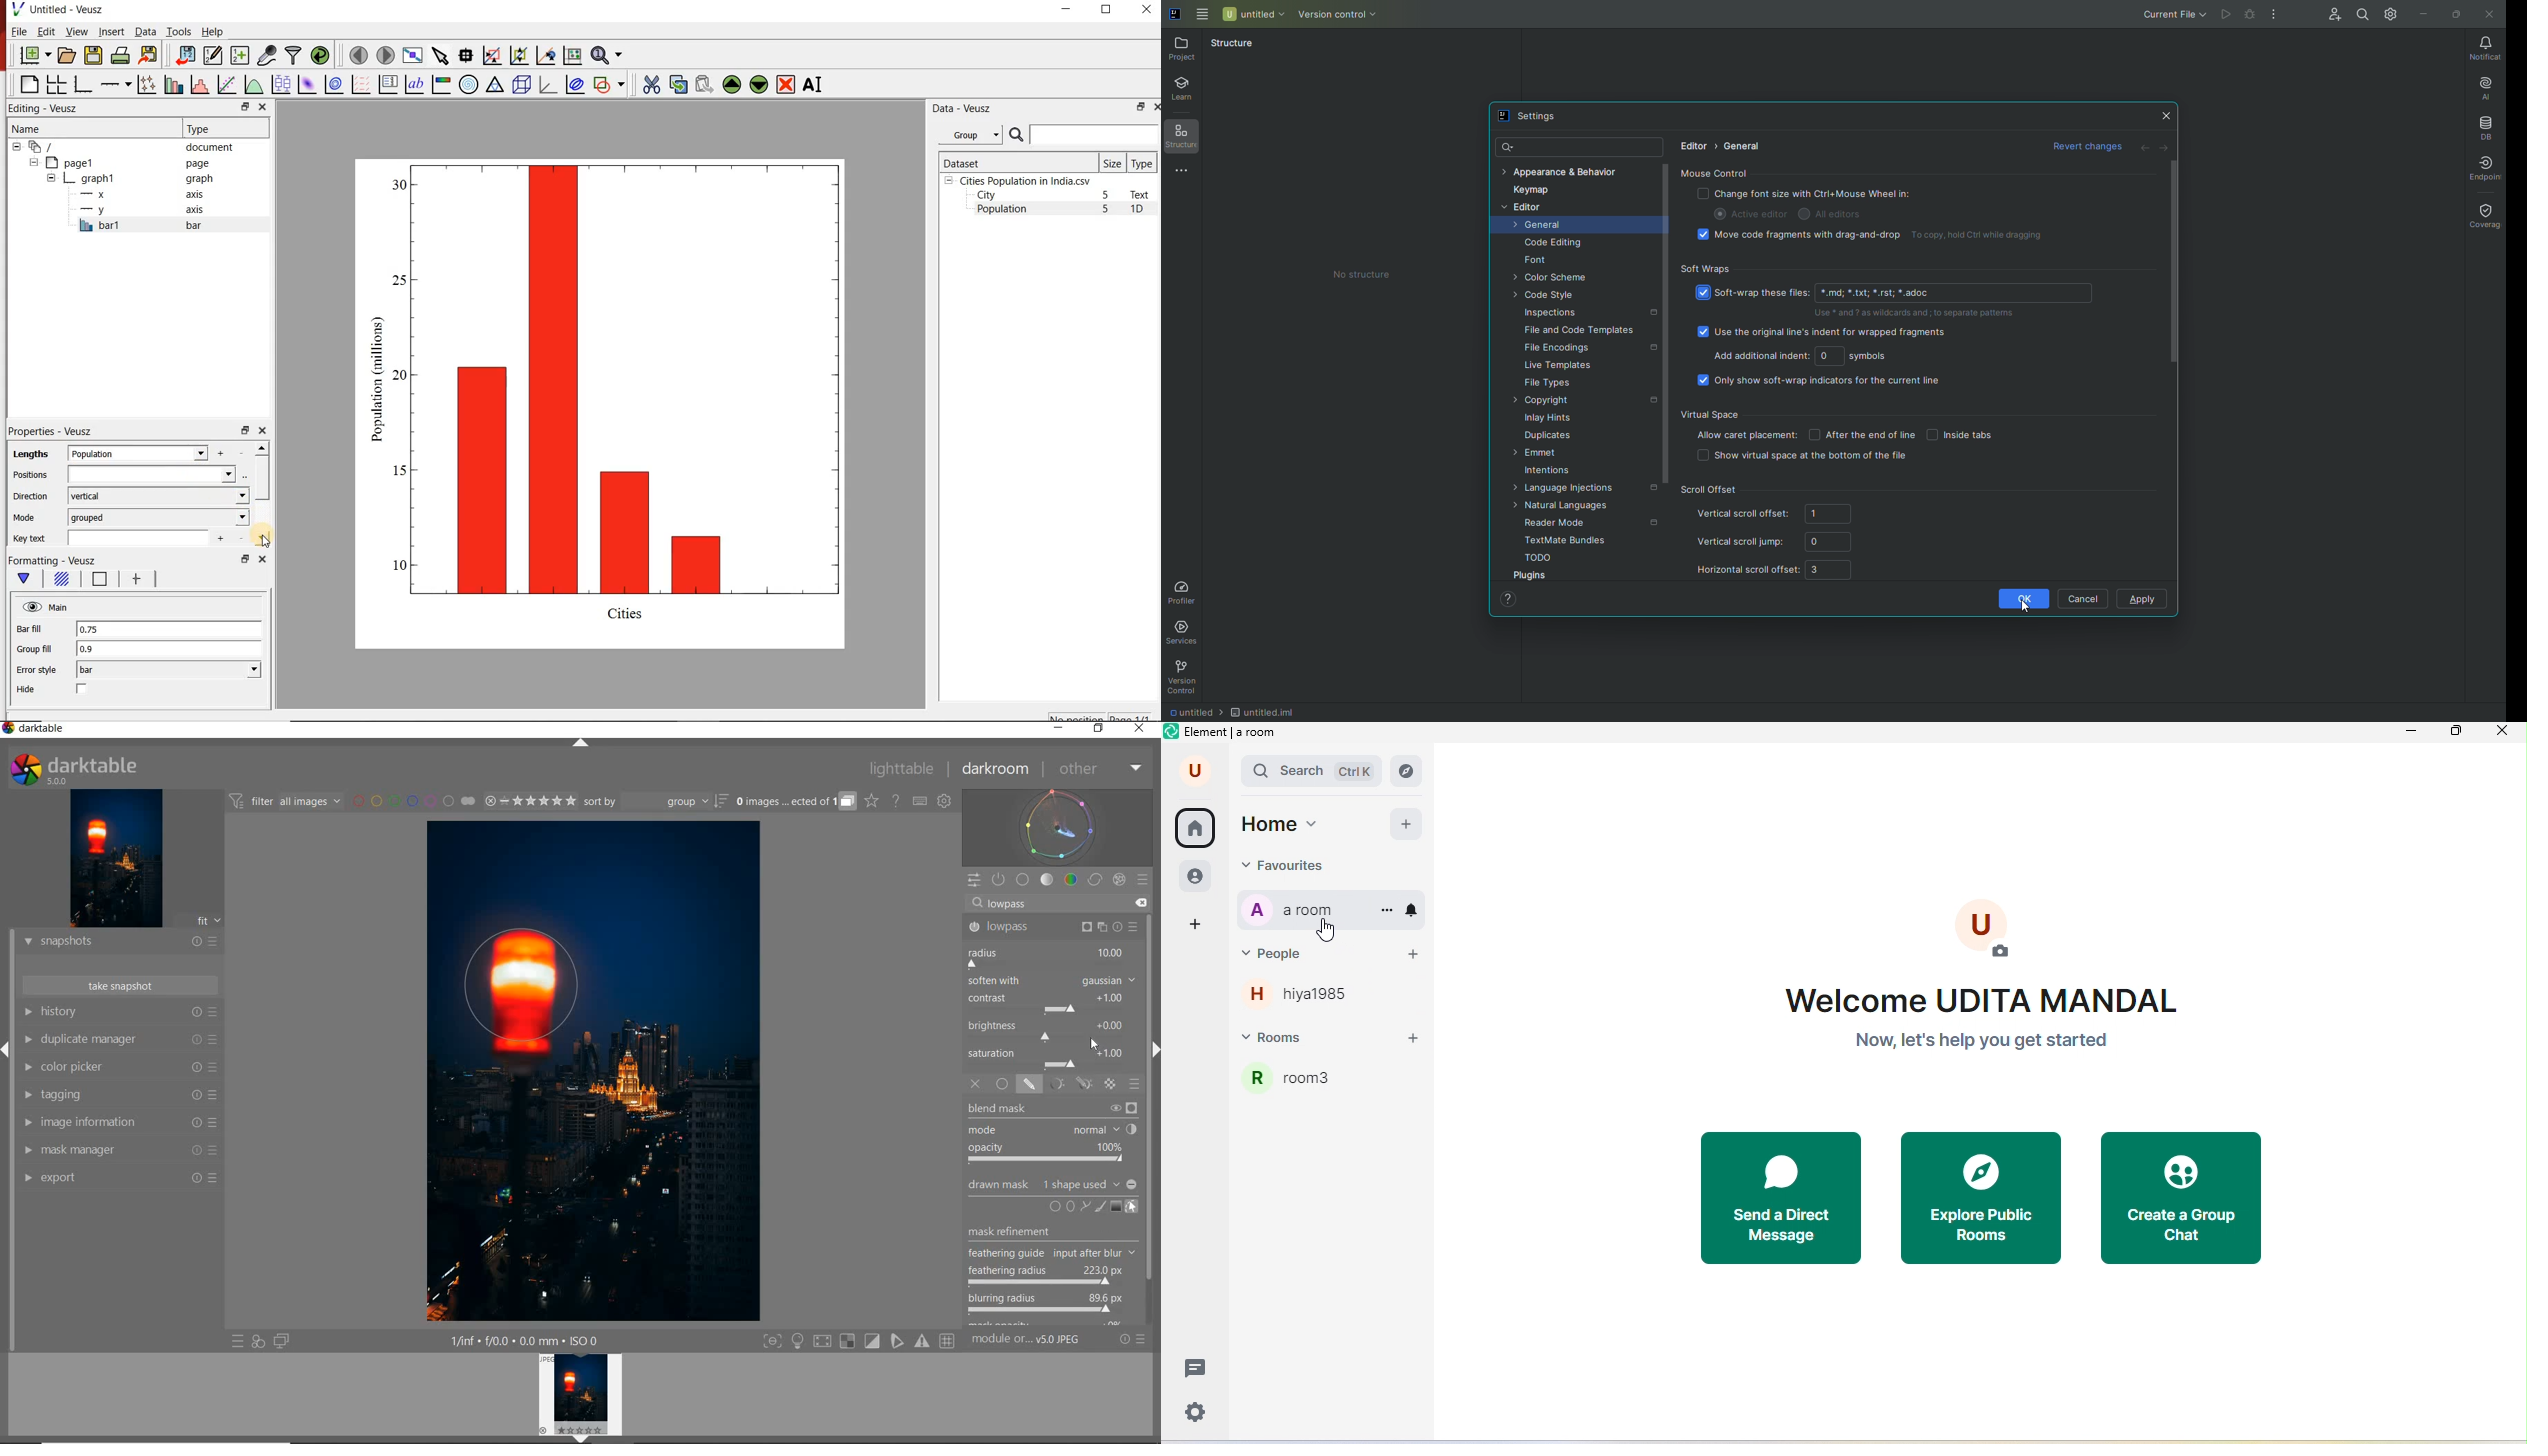  I want to click on DRAWN CIRCLE MASK, so click(535, 986).